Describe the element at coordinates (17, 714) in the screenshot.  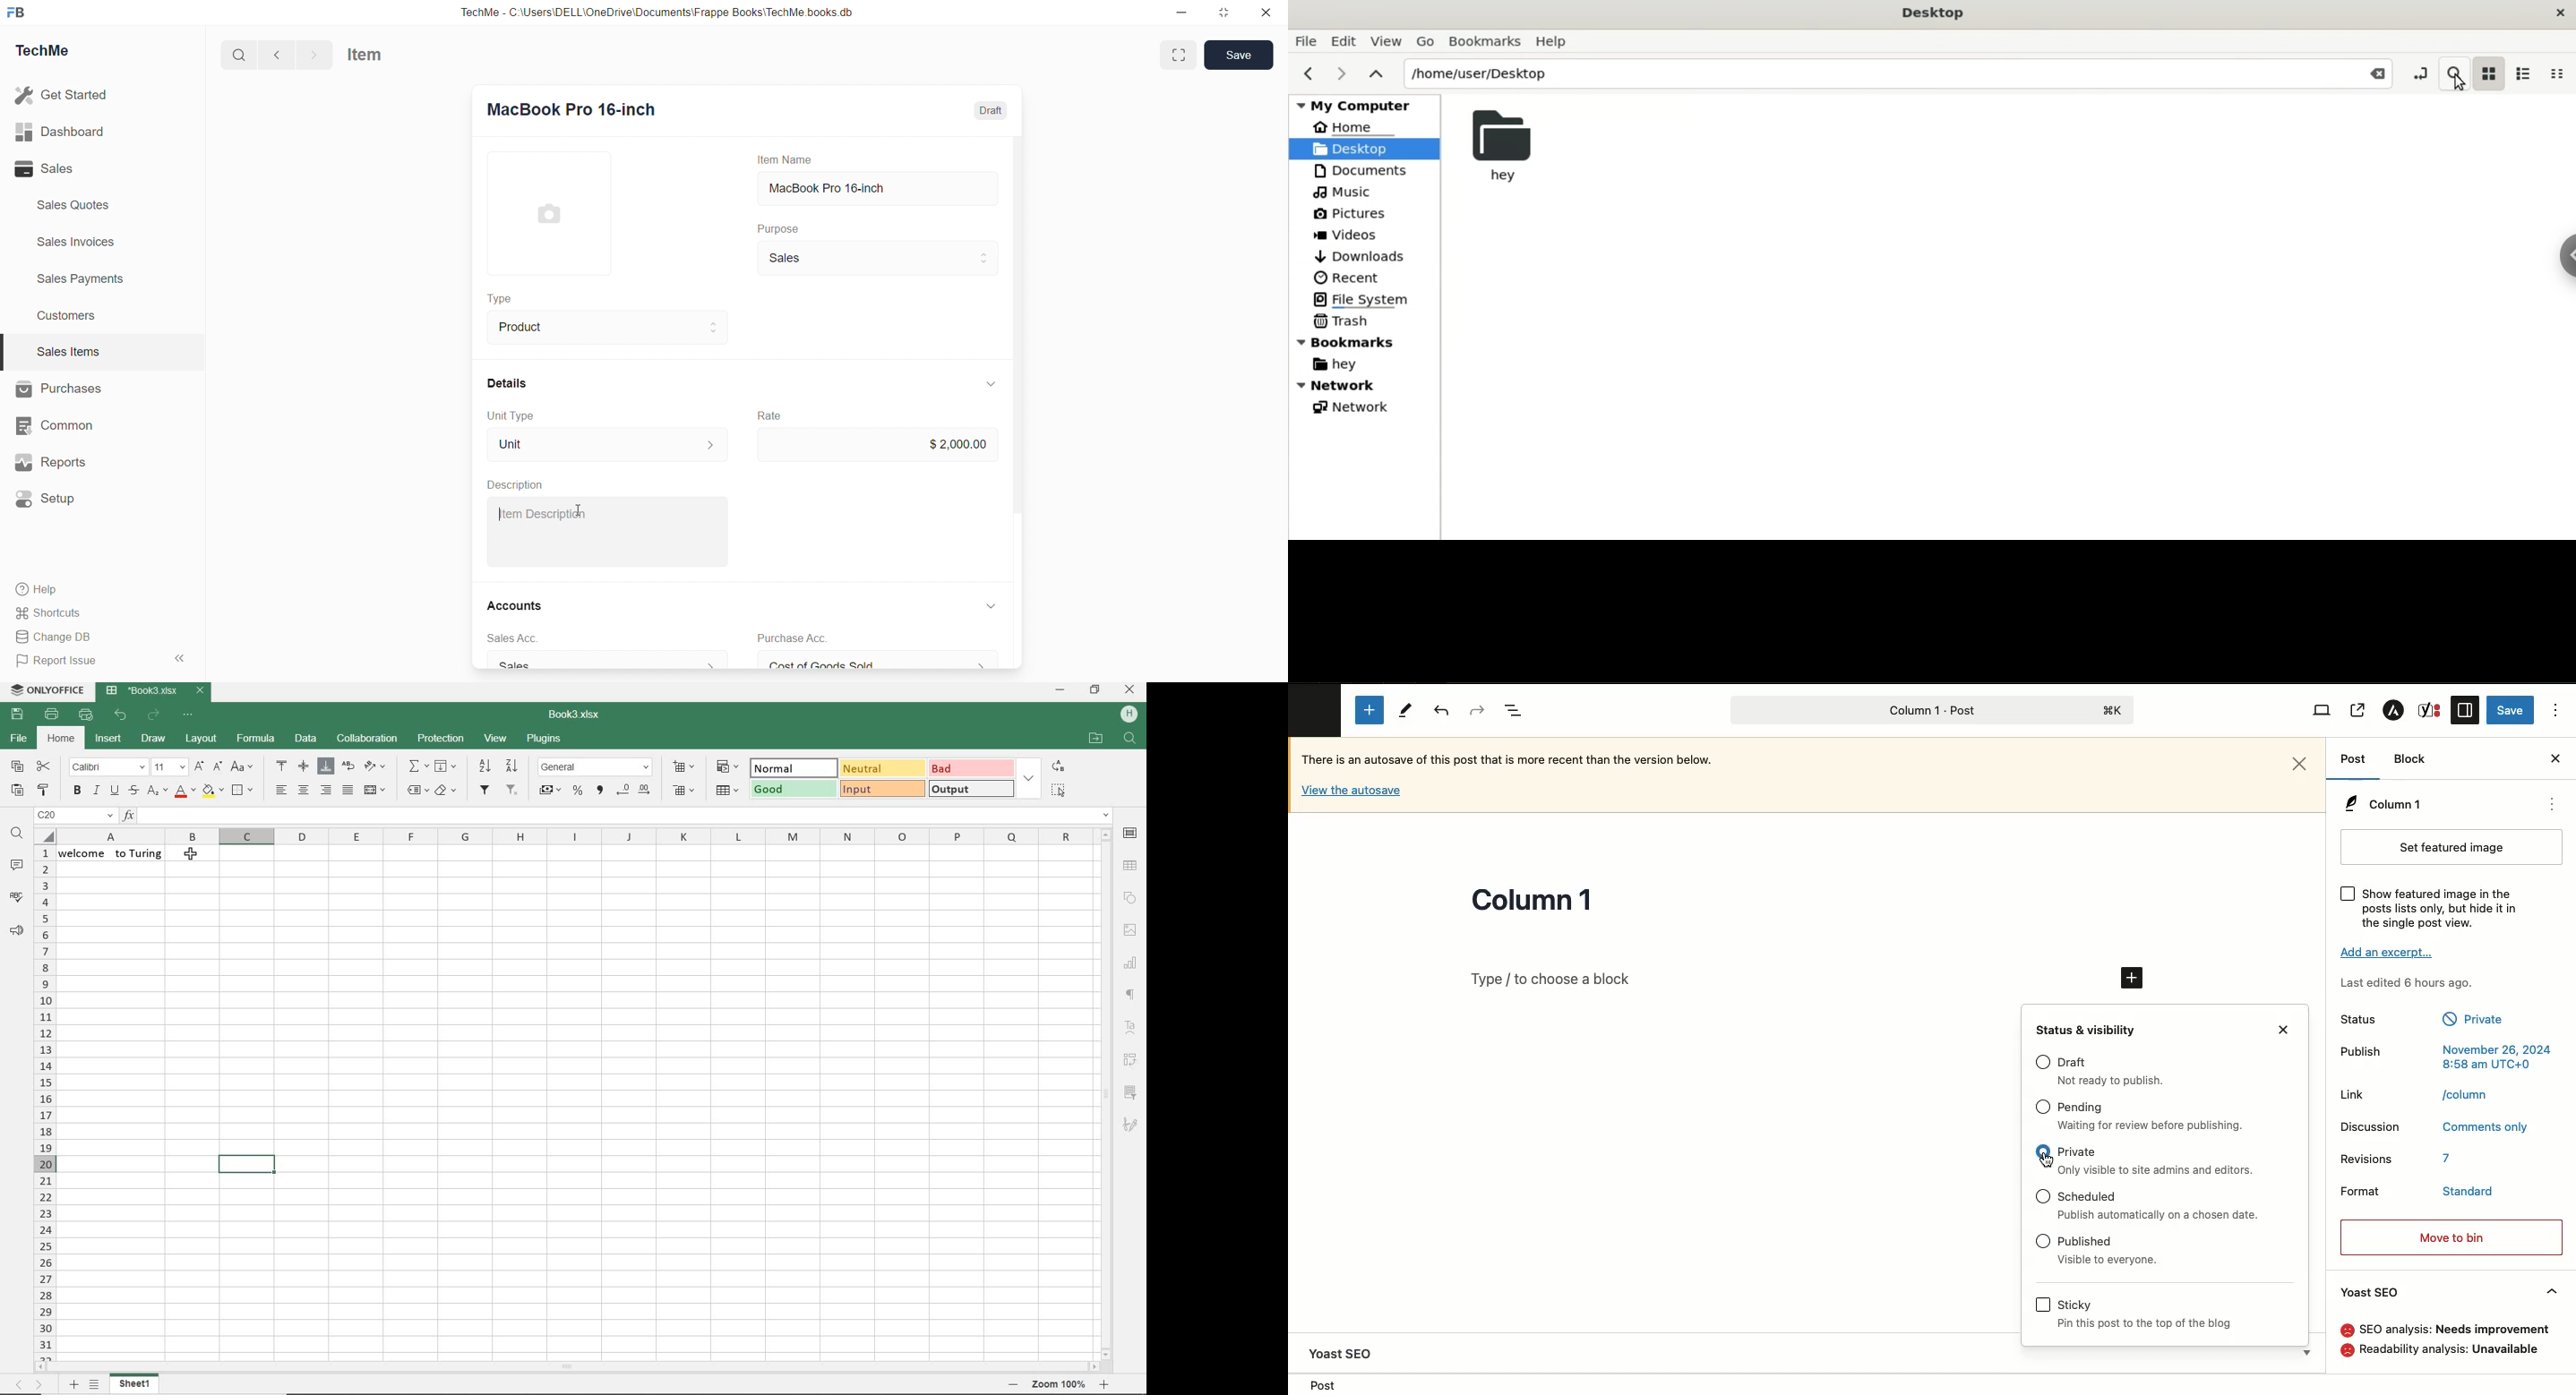
I see `save` at that location.